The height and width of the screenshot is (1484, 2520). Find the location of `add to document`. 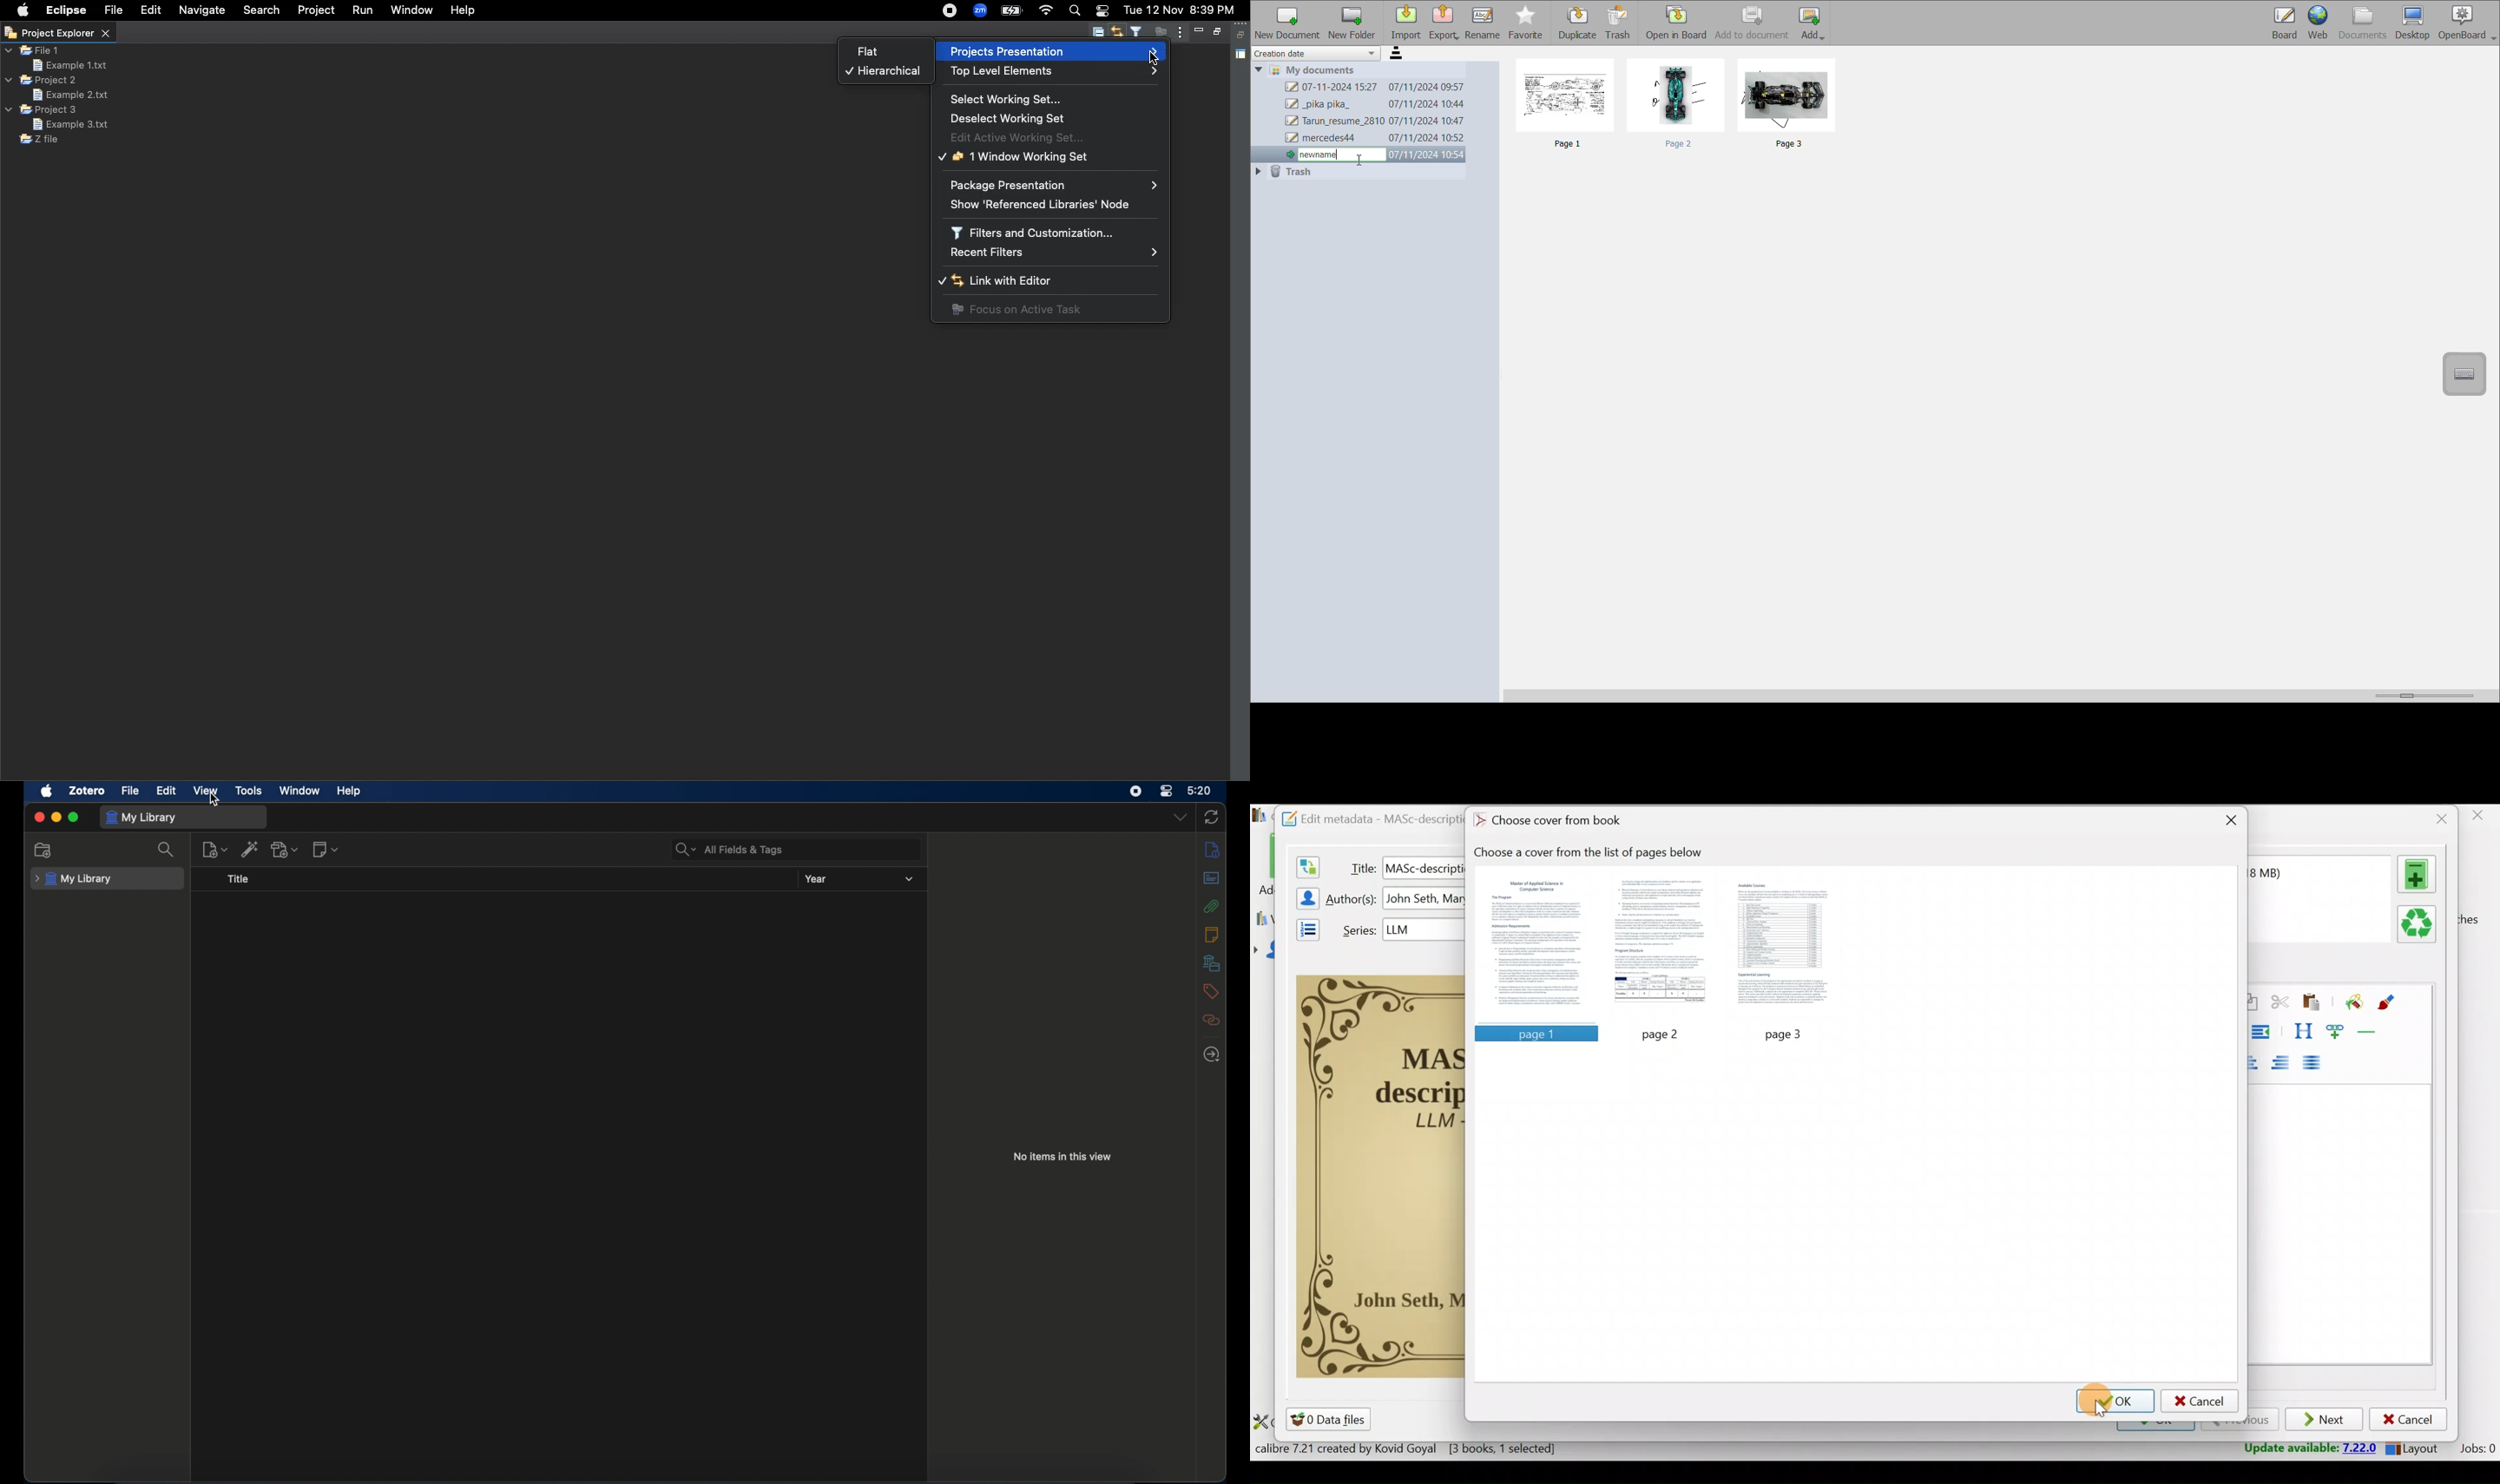

add to document is located at coordinates (1753, 23).